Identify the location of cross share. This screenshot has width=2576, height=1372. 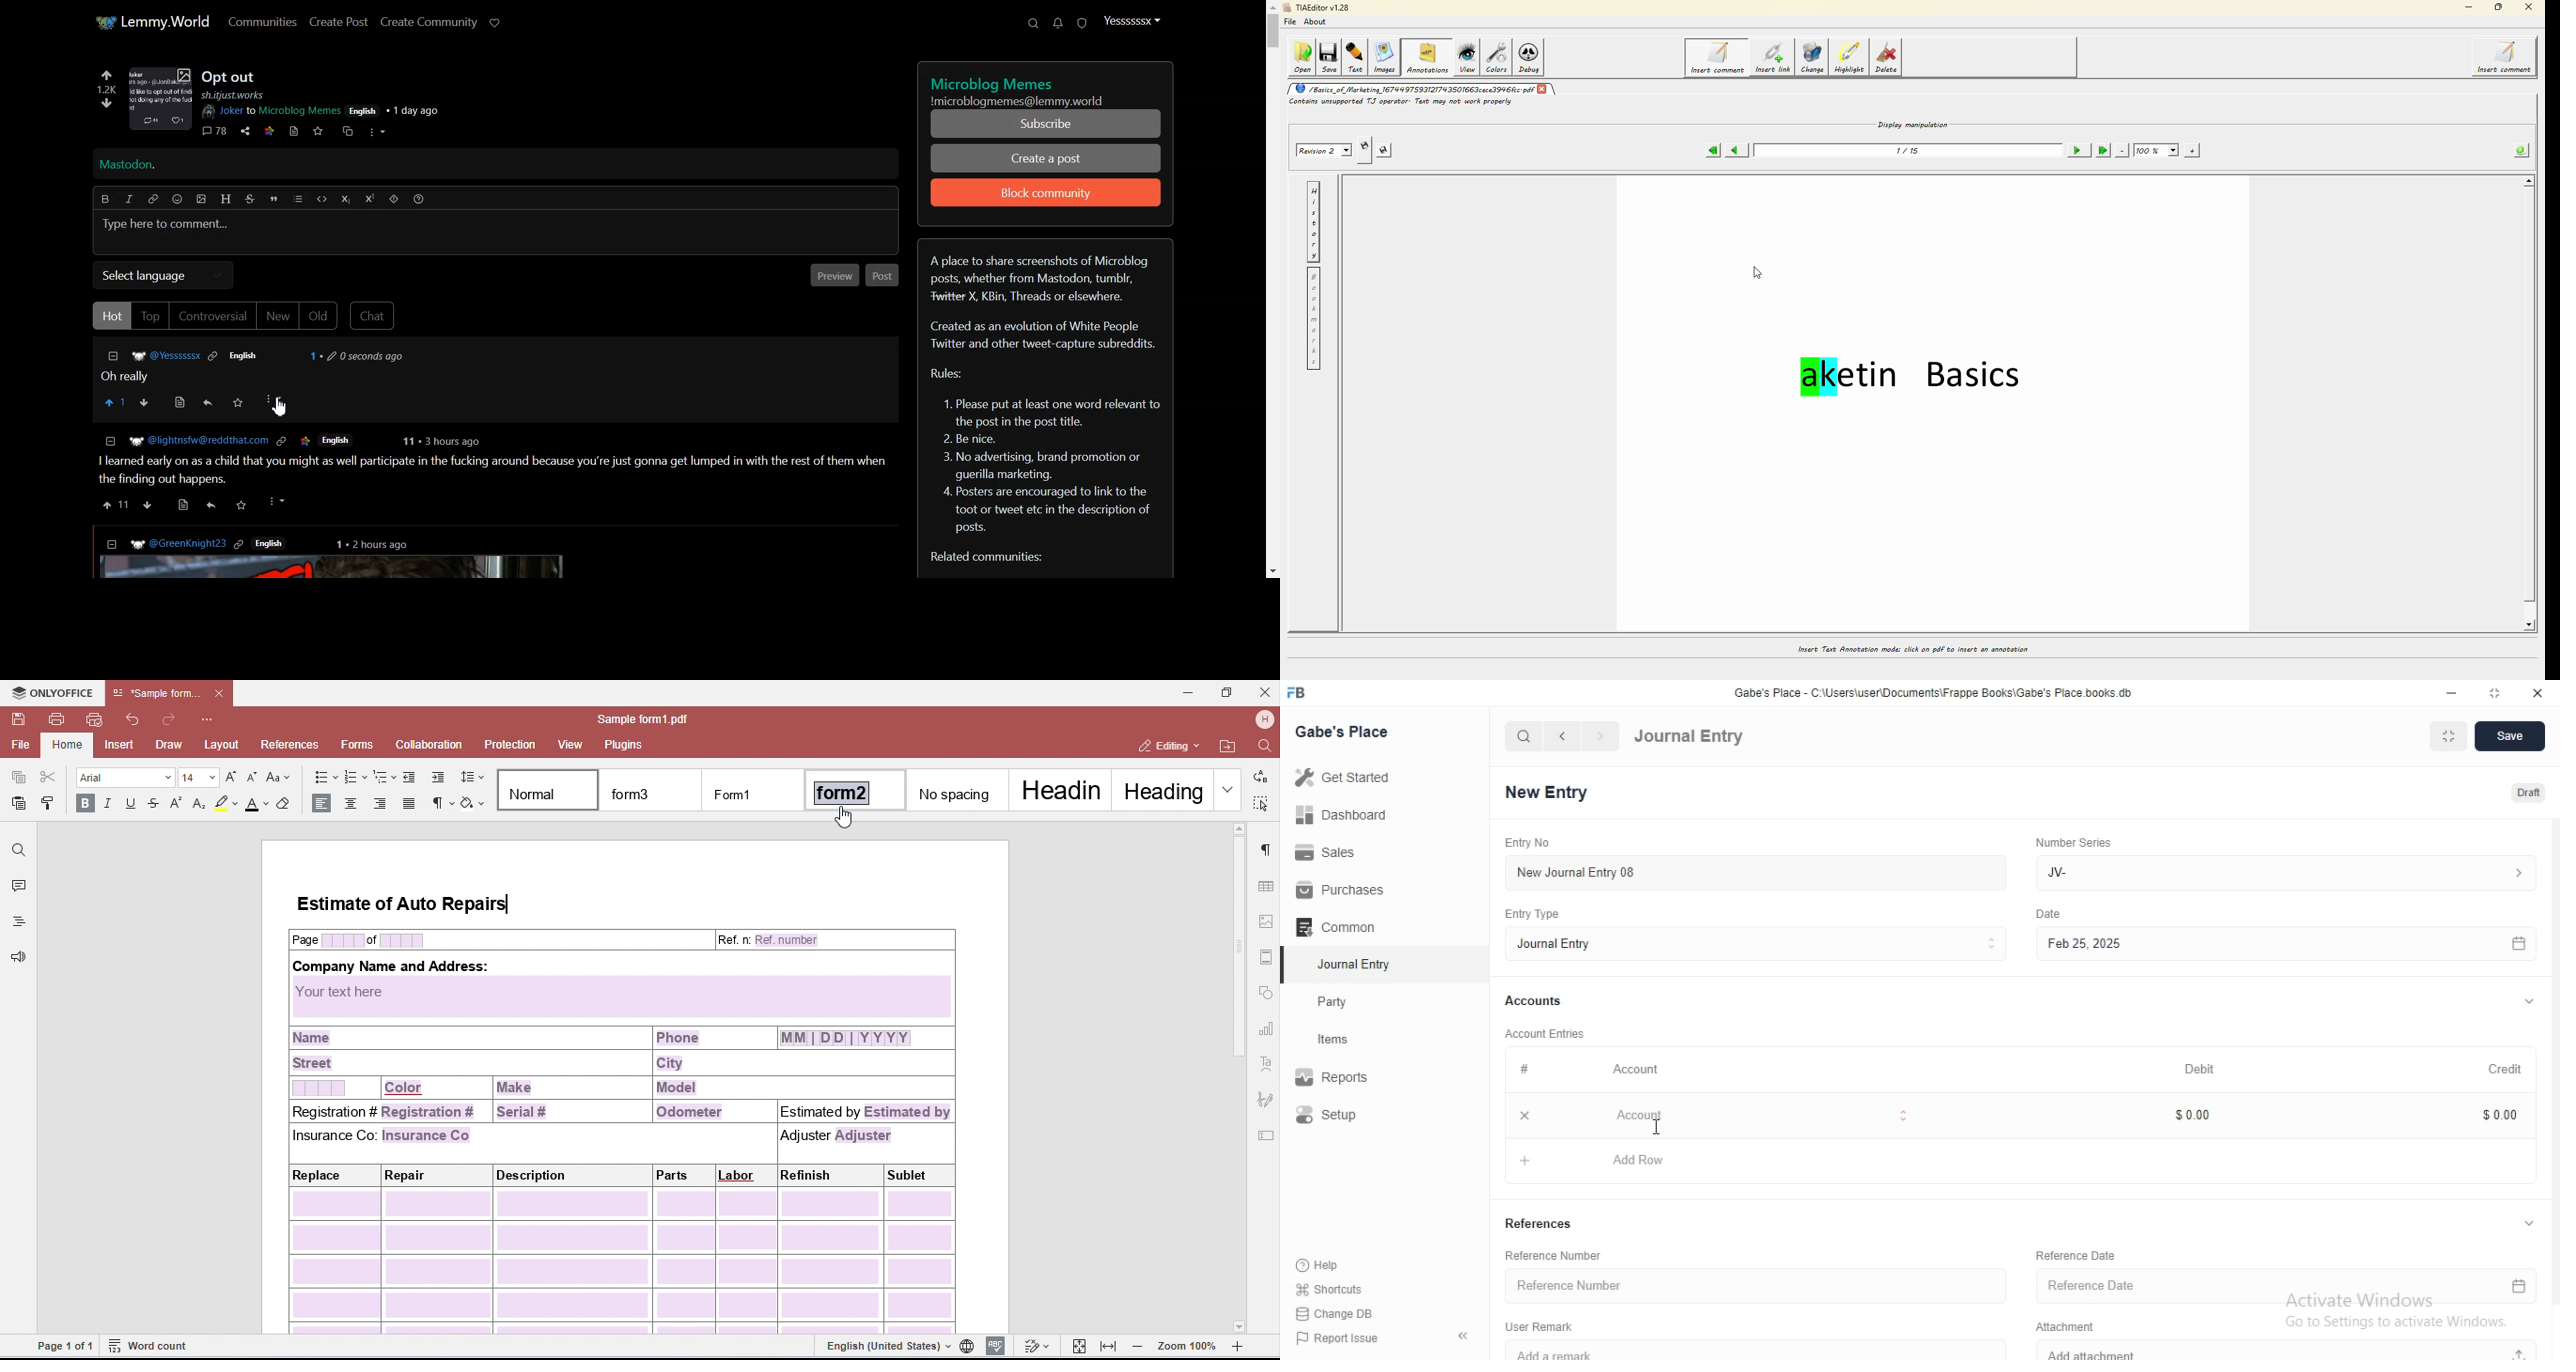
(351, 131).